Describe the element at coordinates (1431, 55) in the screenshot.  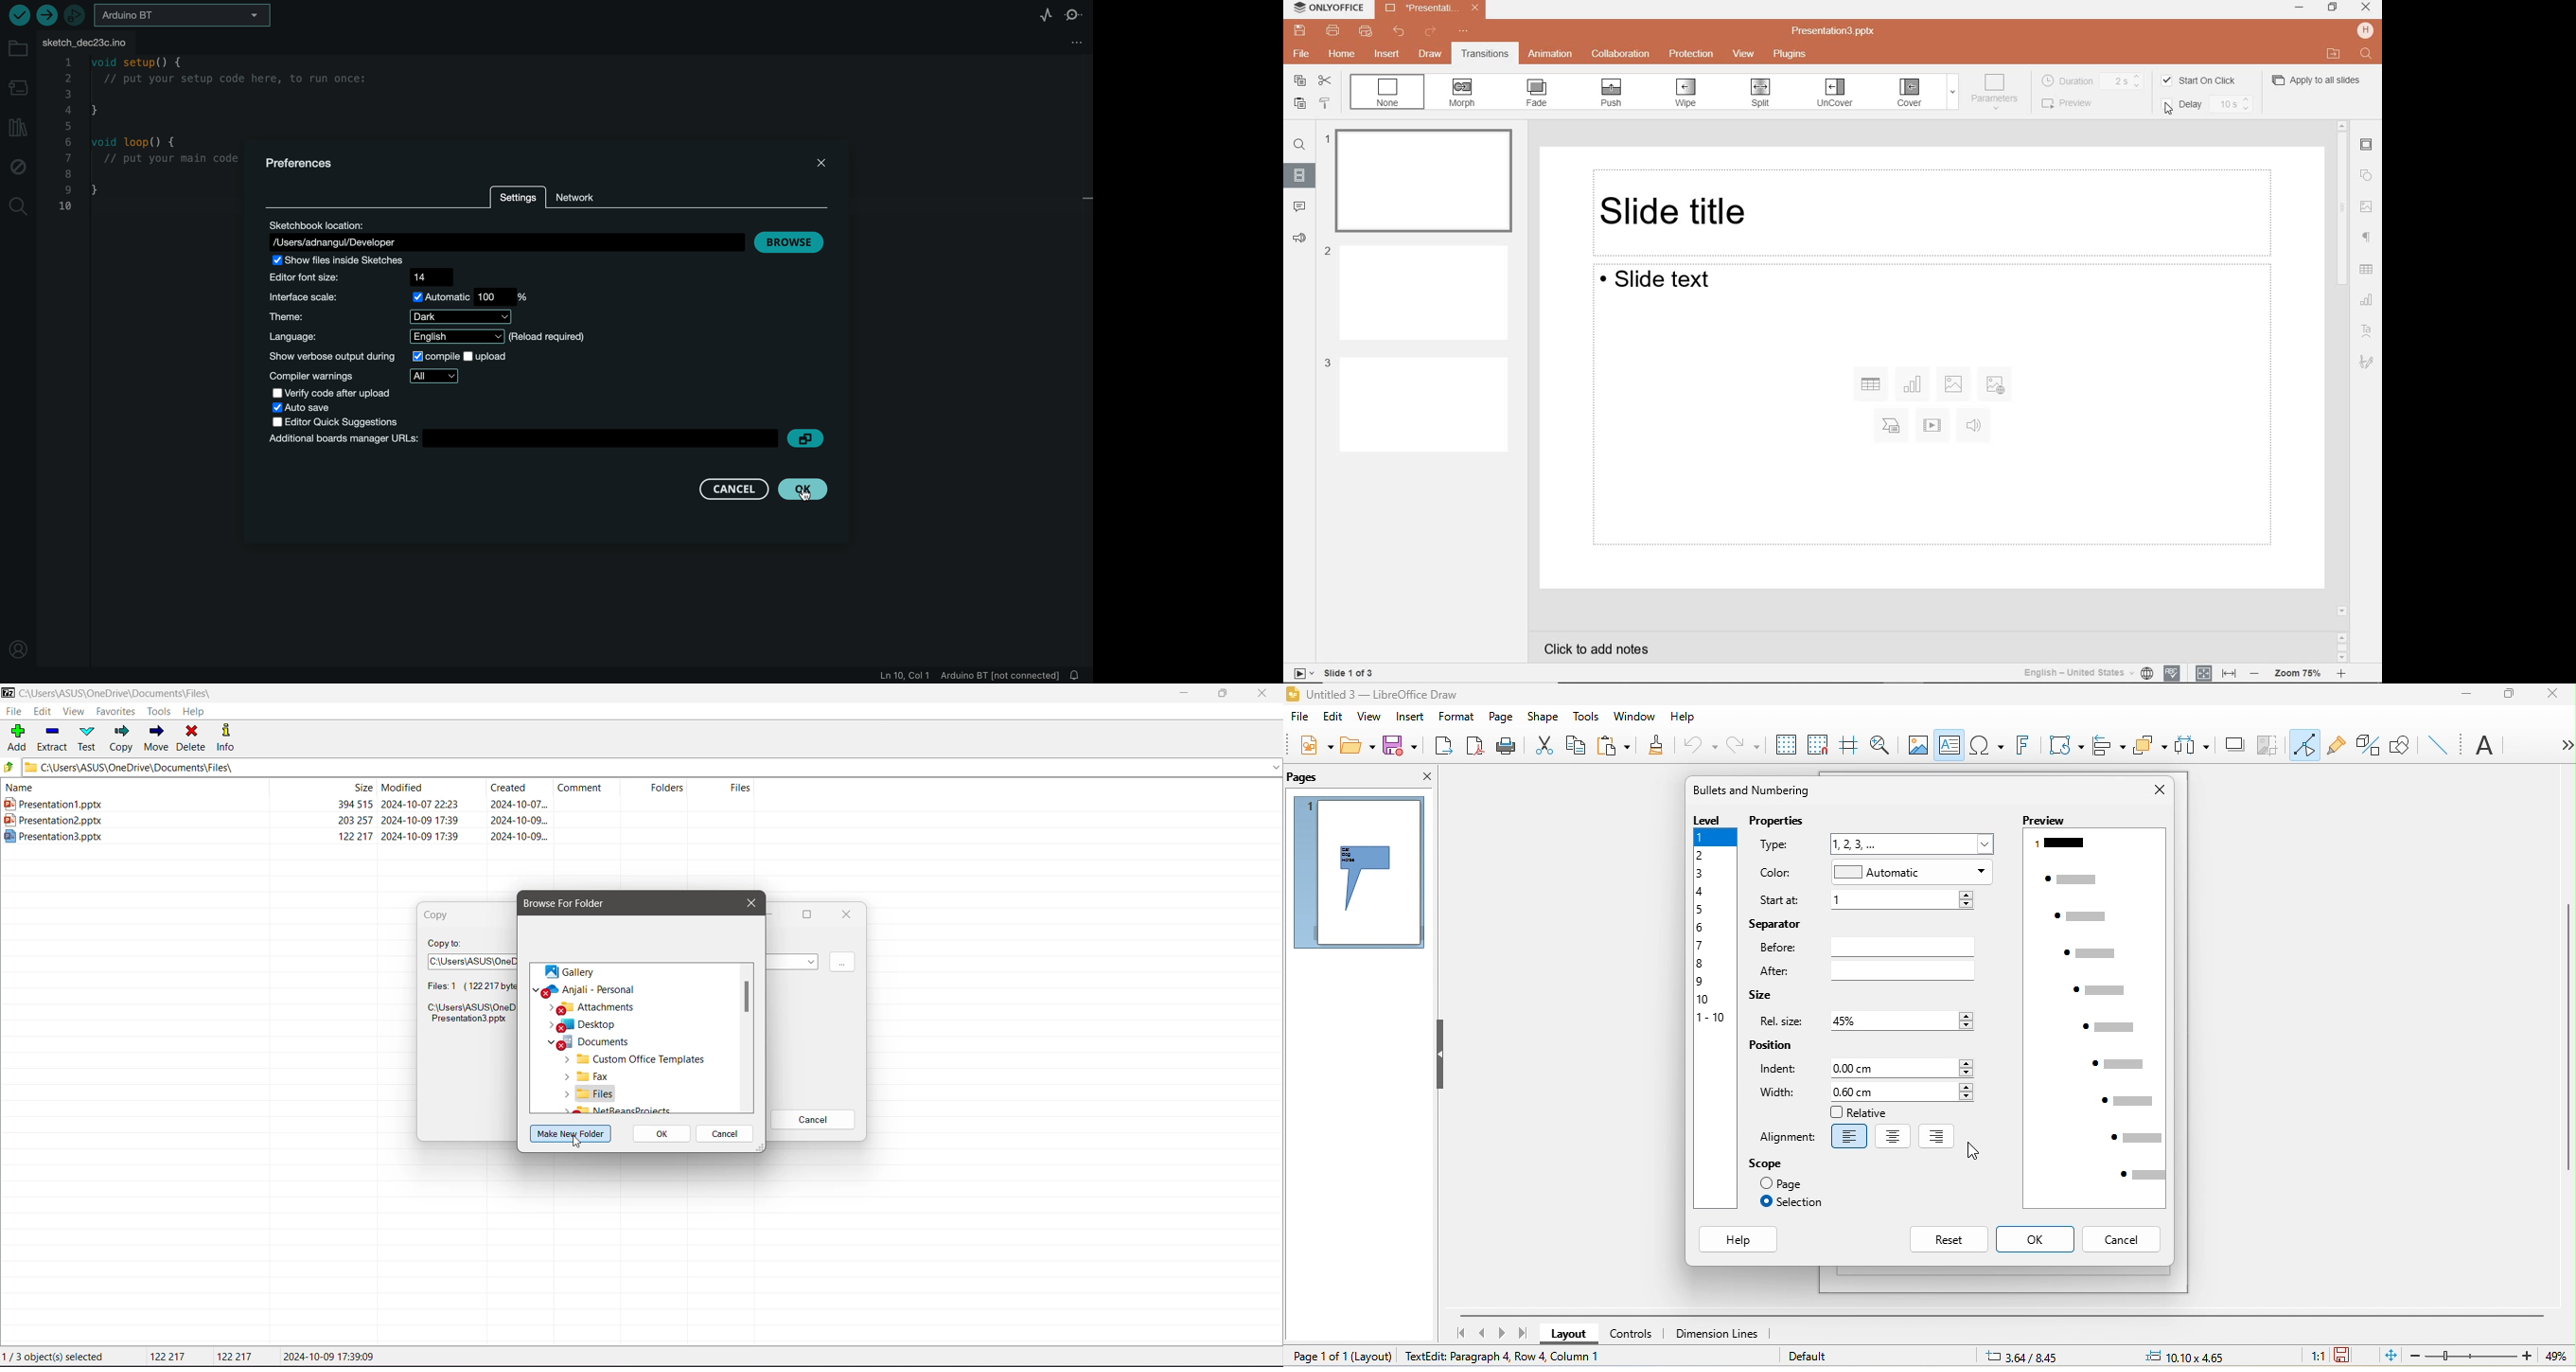
I see `draw` at that location.